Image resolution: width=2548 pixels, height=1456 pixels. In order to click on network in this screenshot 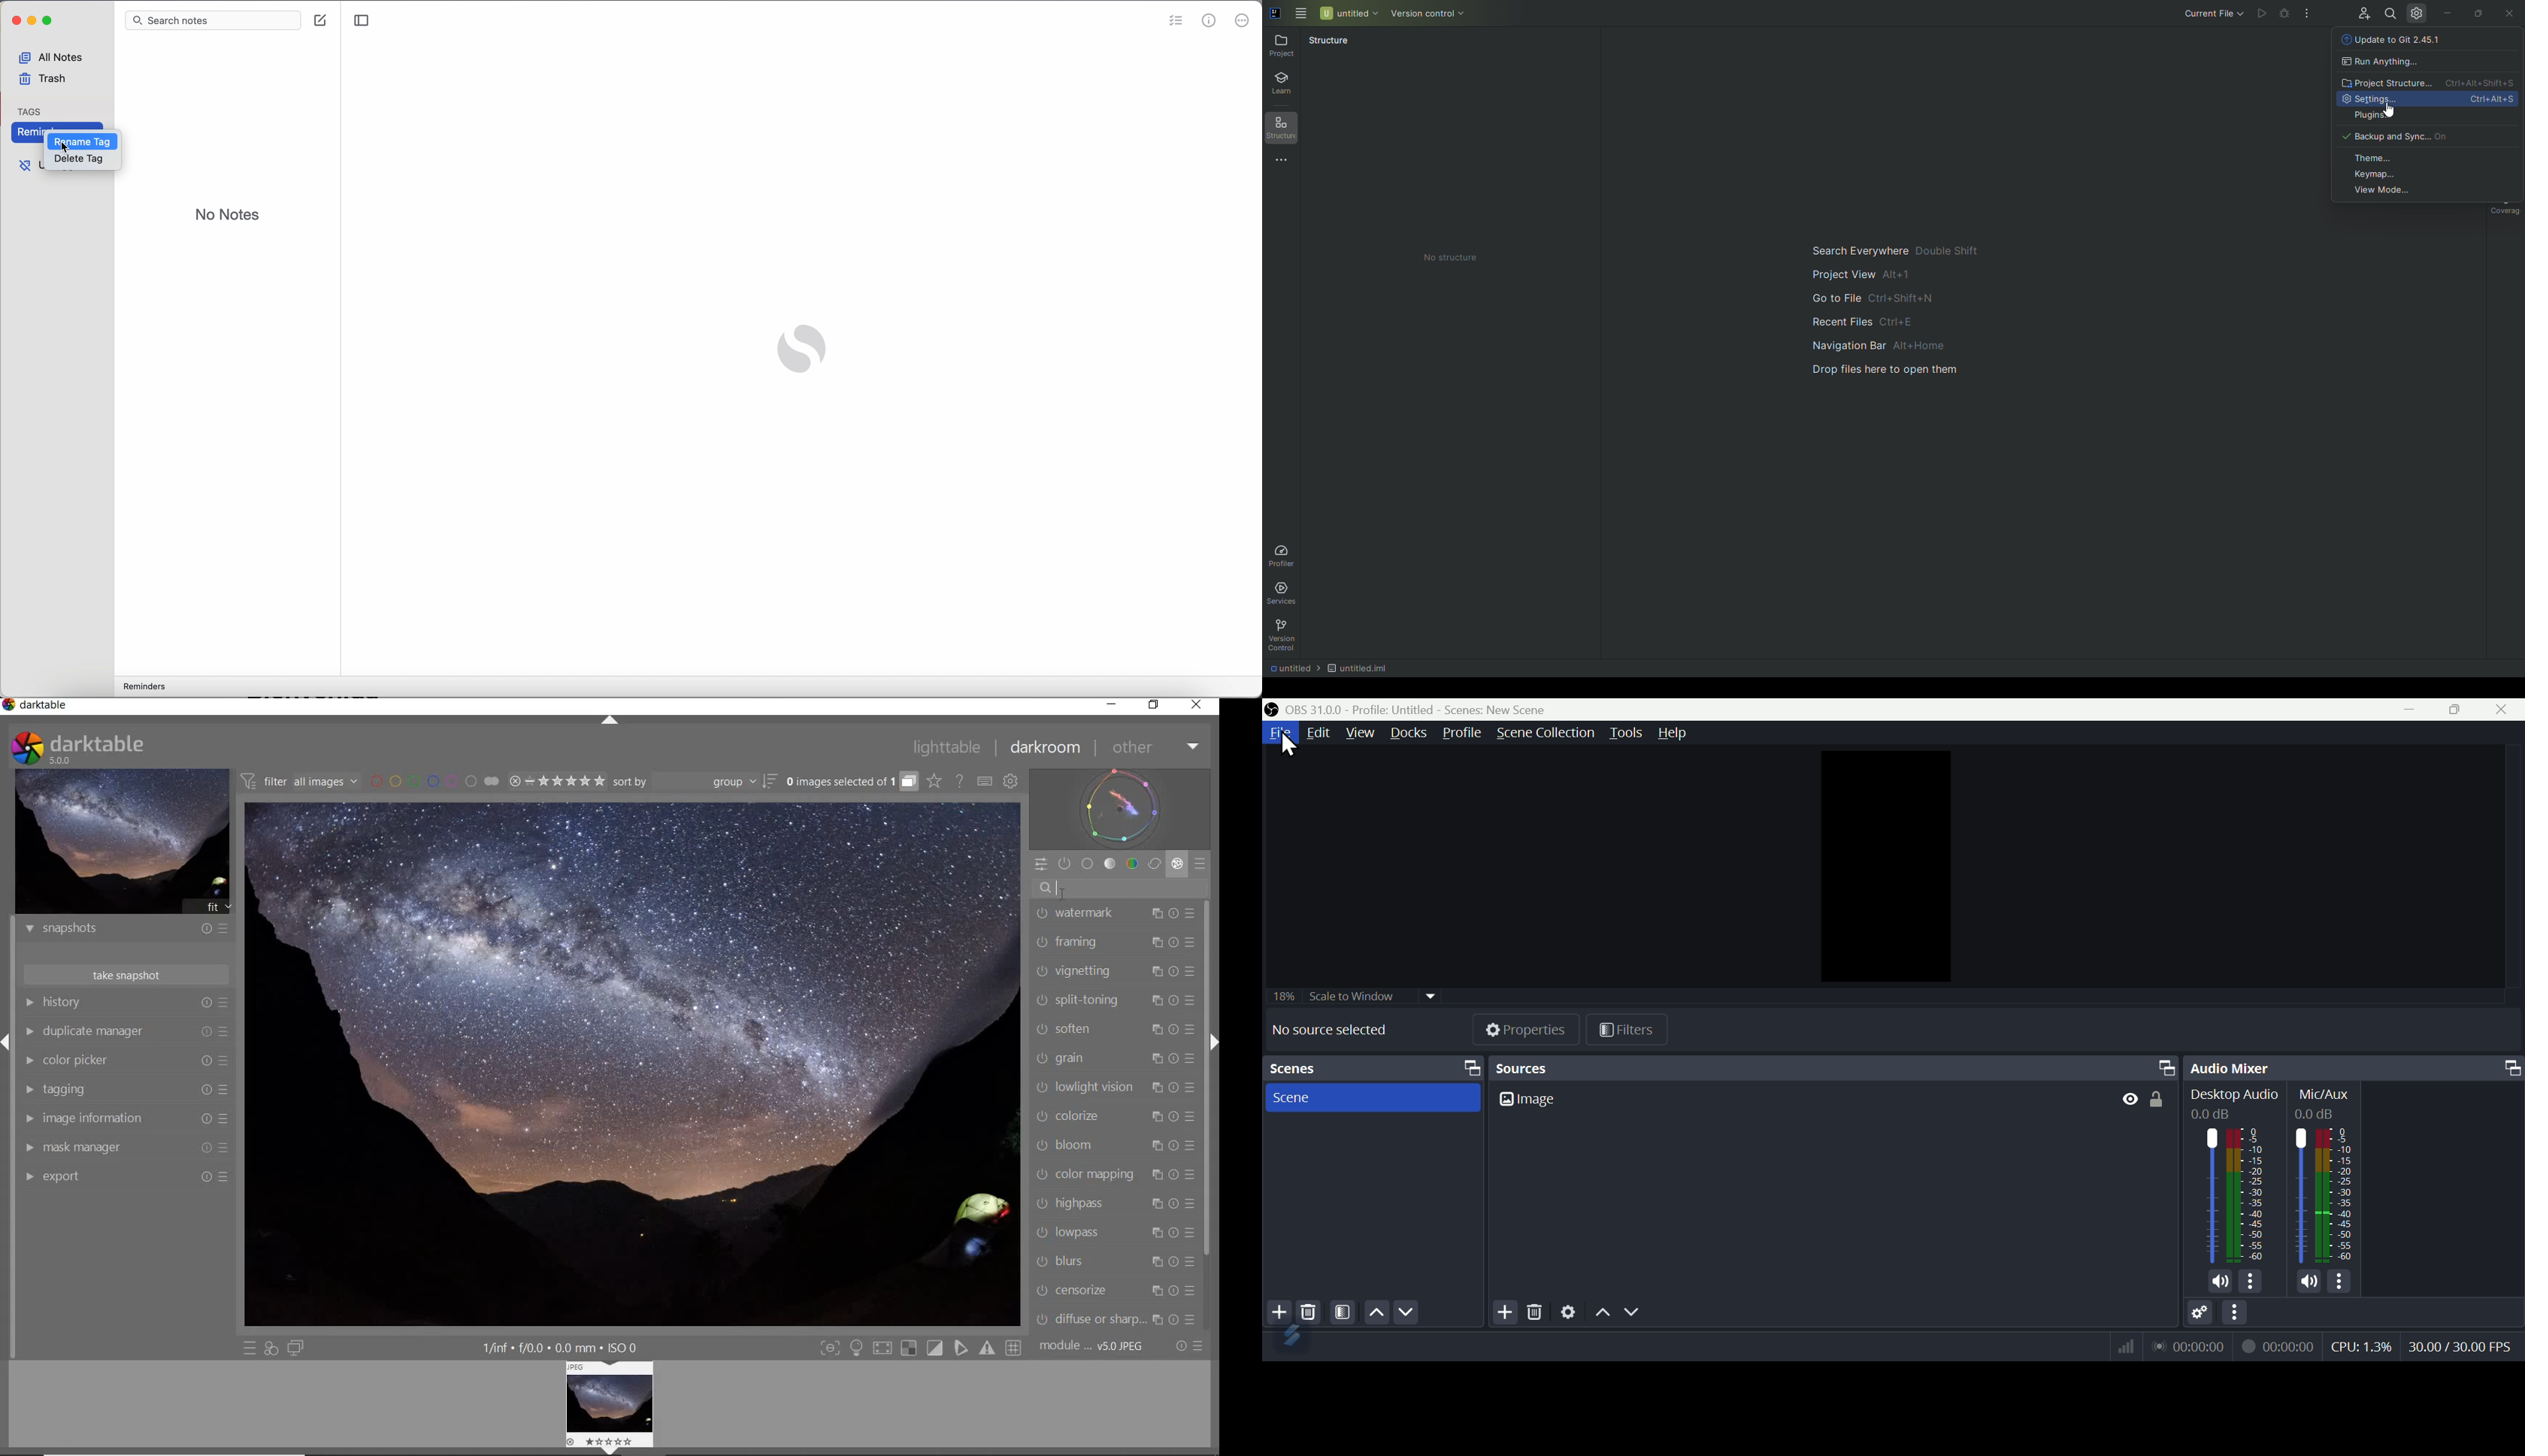, I will do `click(2126, 1348)`.